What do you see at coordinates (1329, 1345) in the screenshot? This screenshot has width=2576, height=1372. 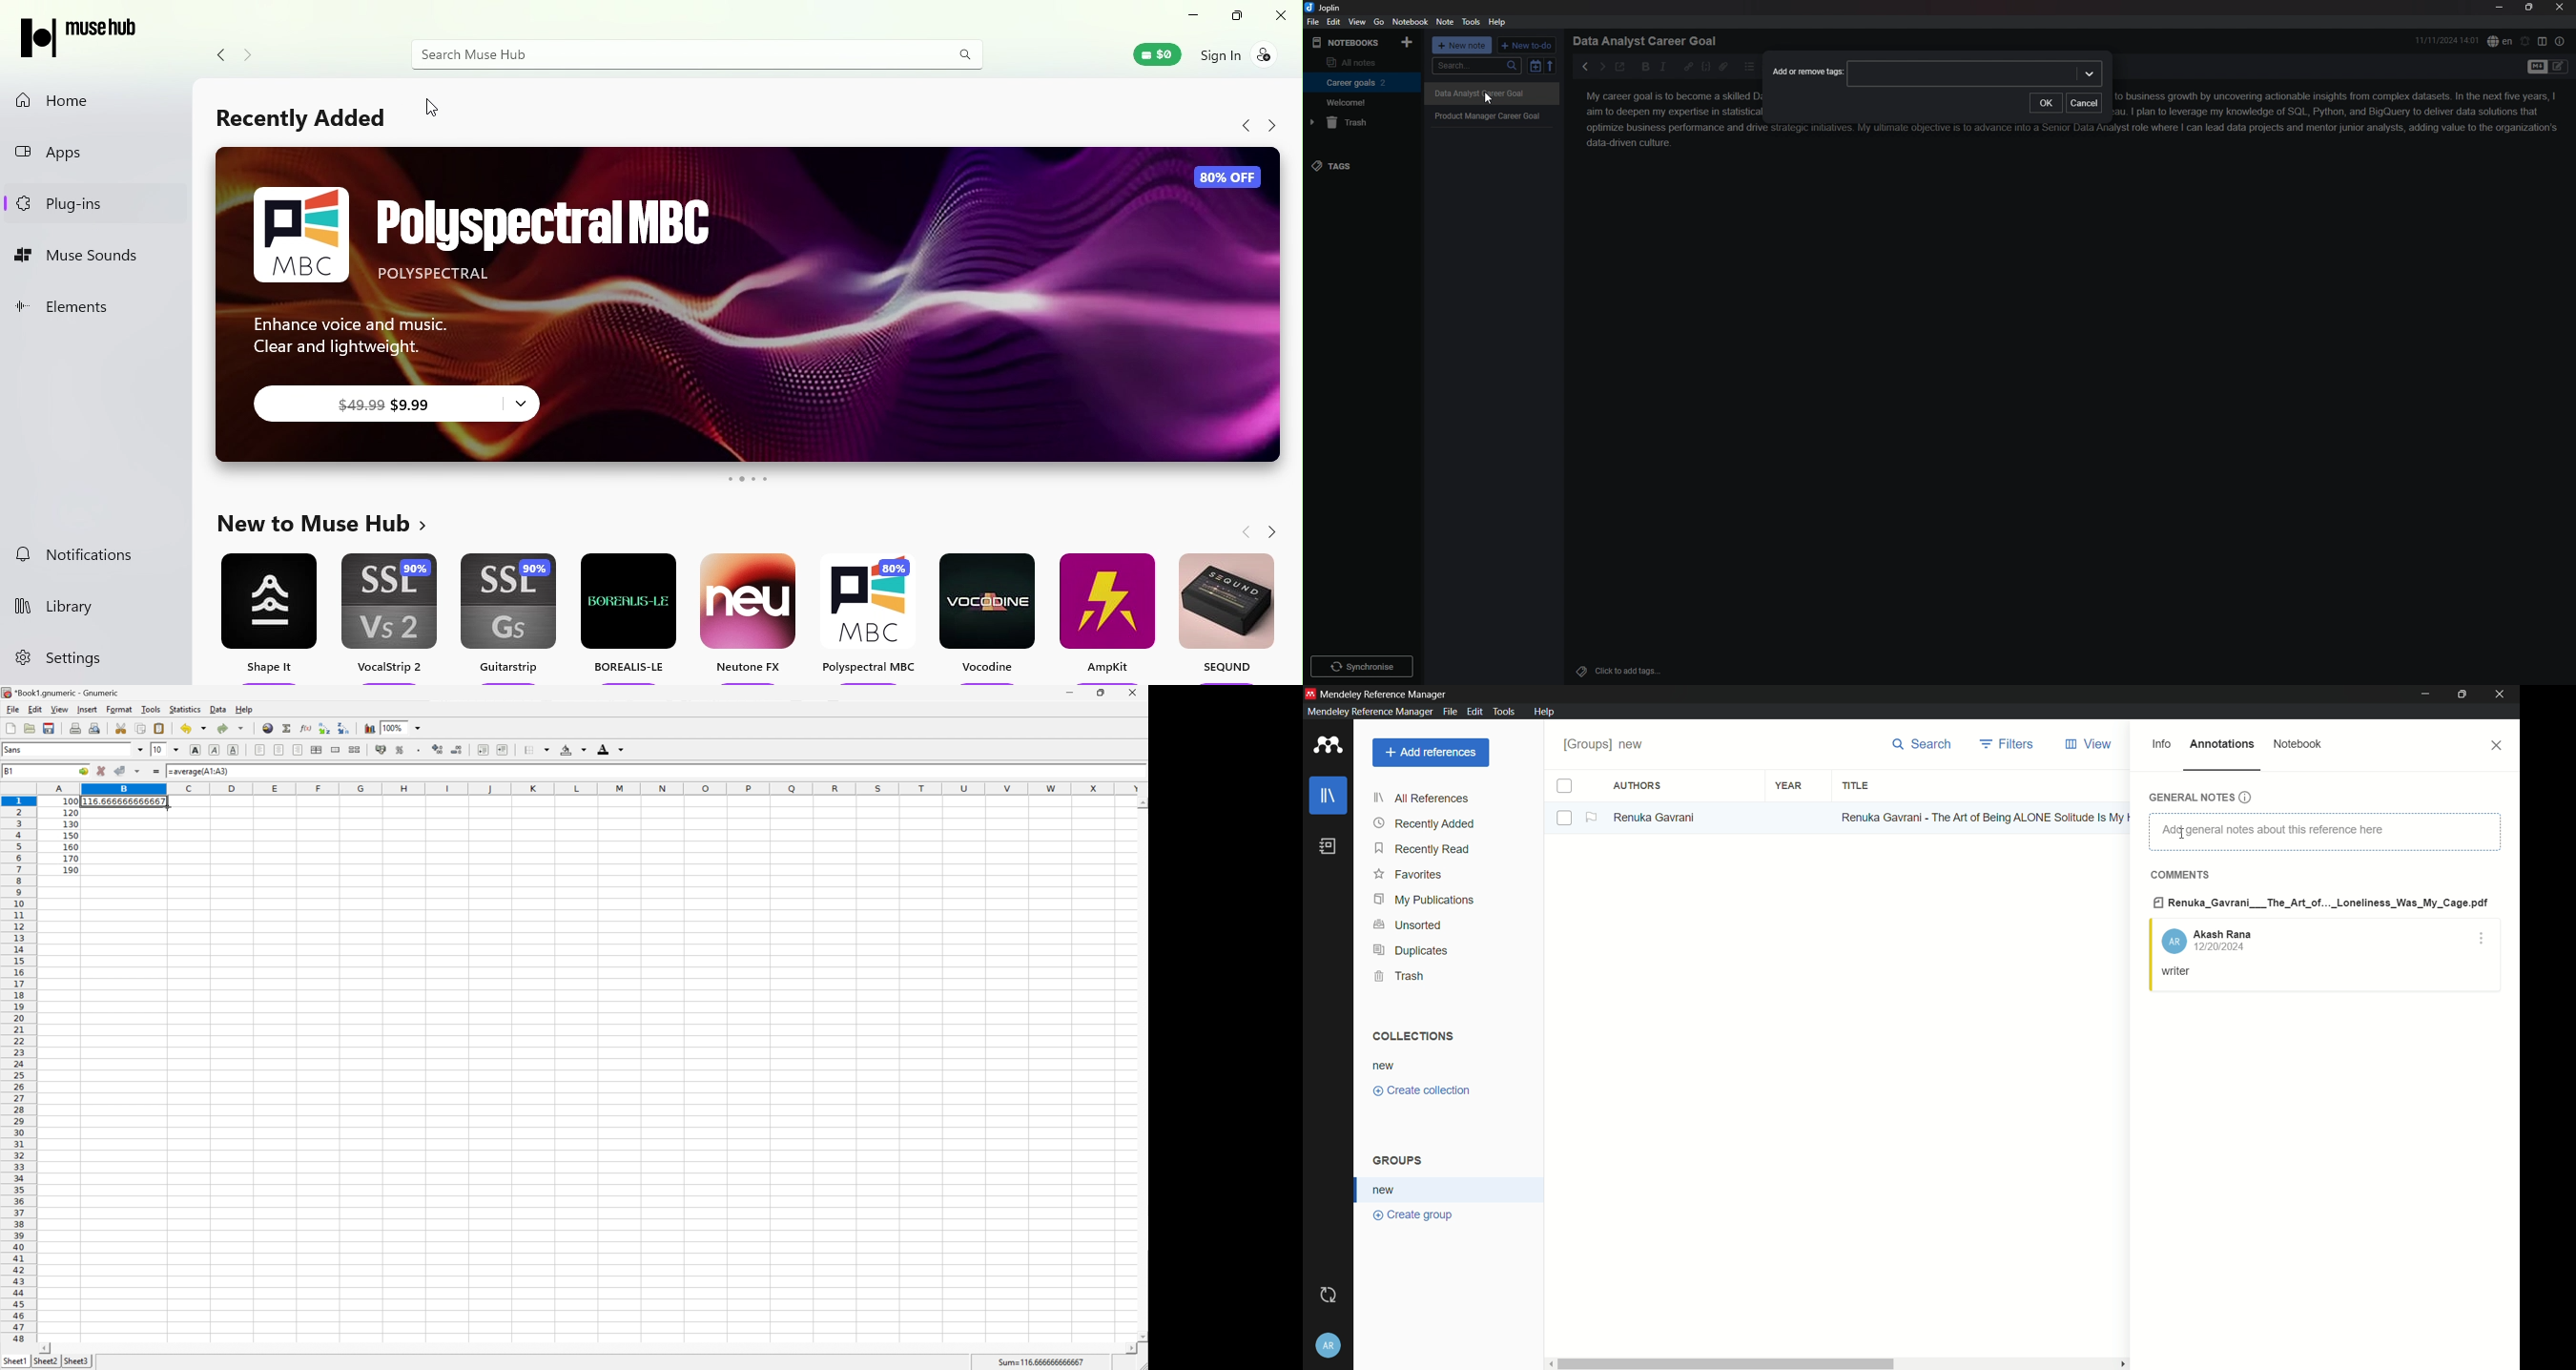 I see `account and help` at bounding box center [1329, 1345].